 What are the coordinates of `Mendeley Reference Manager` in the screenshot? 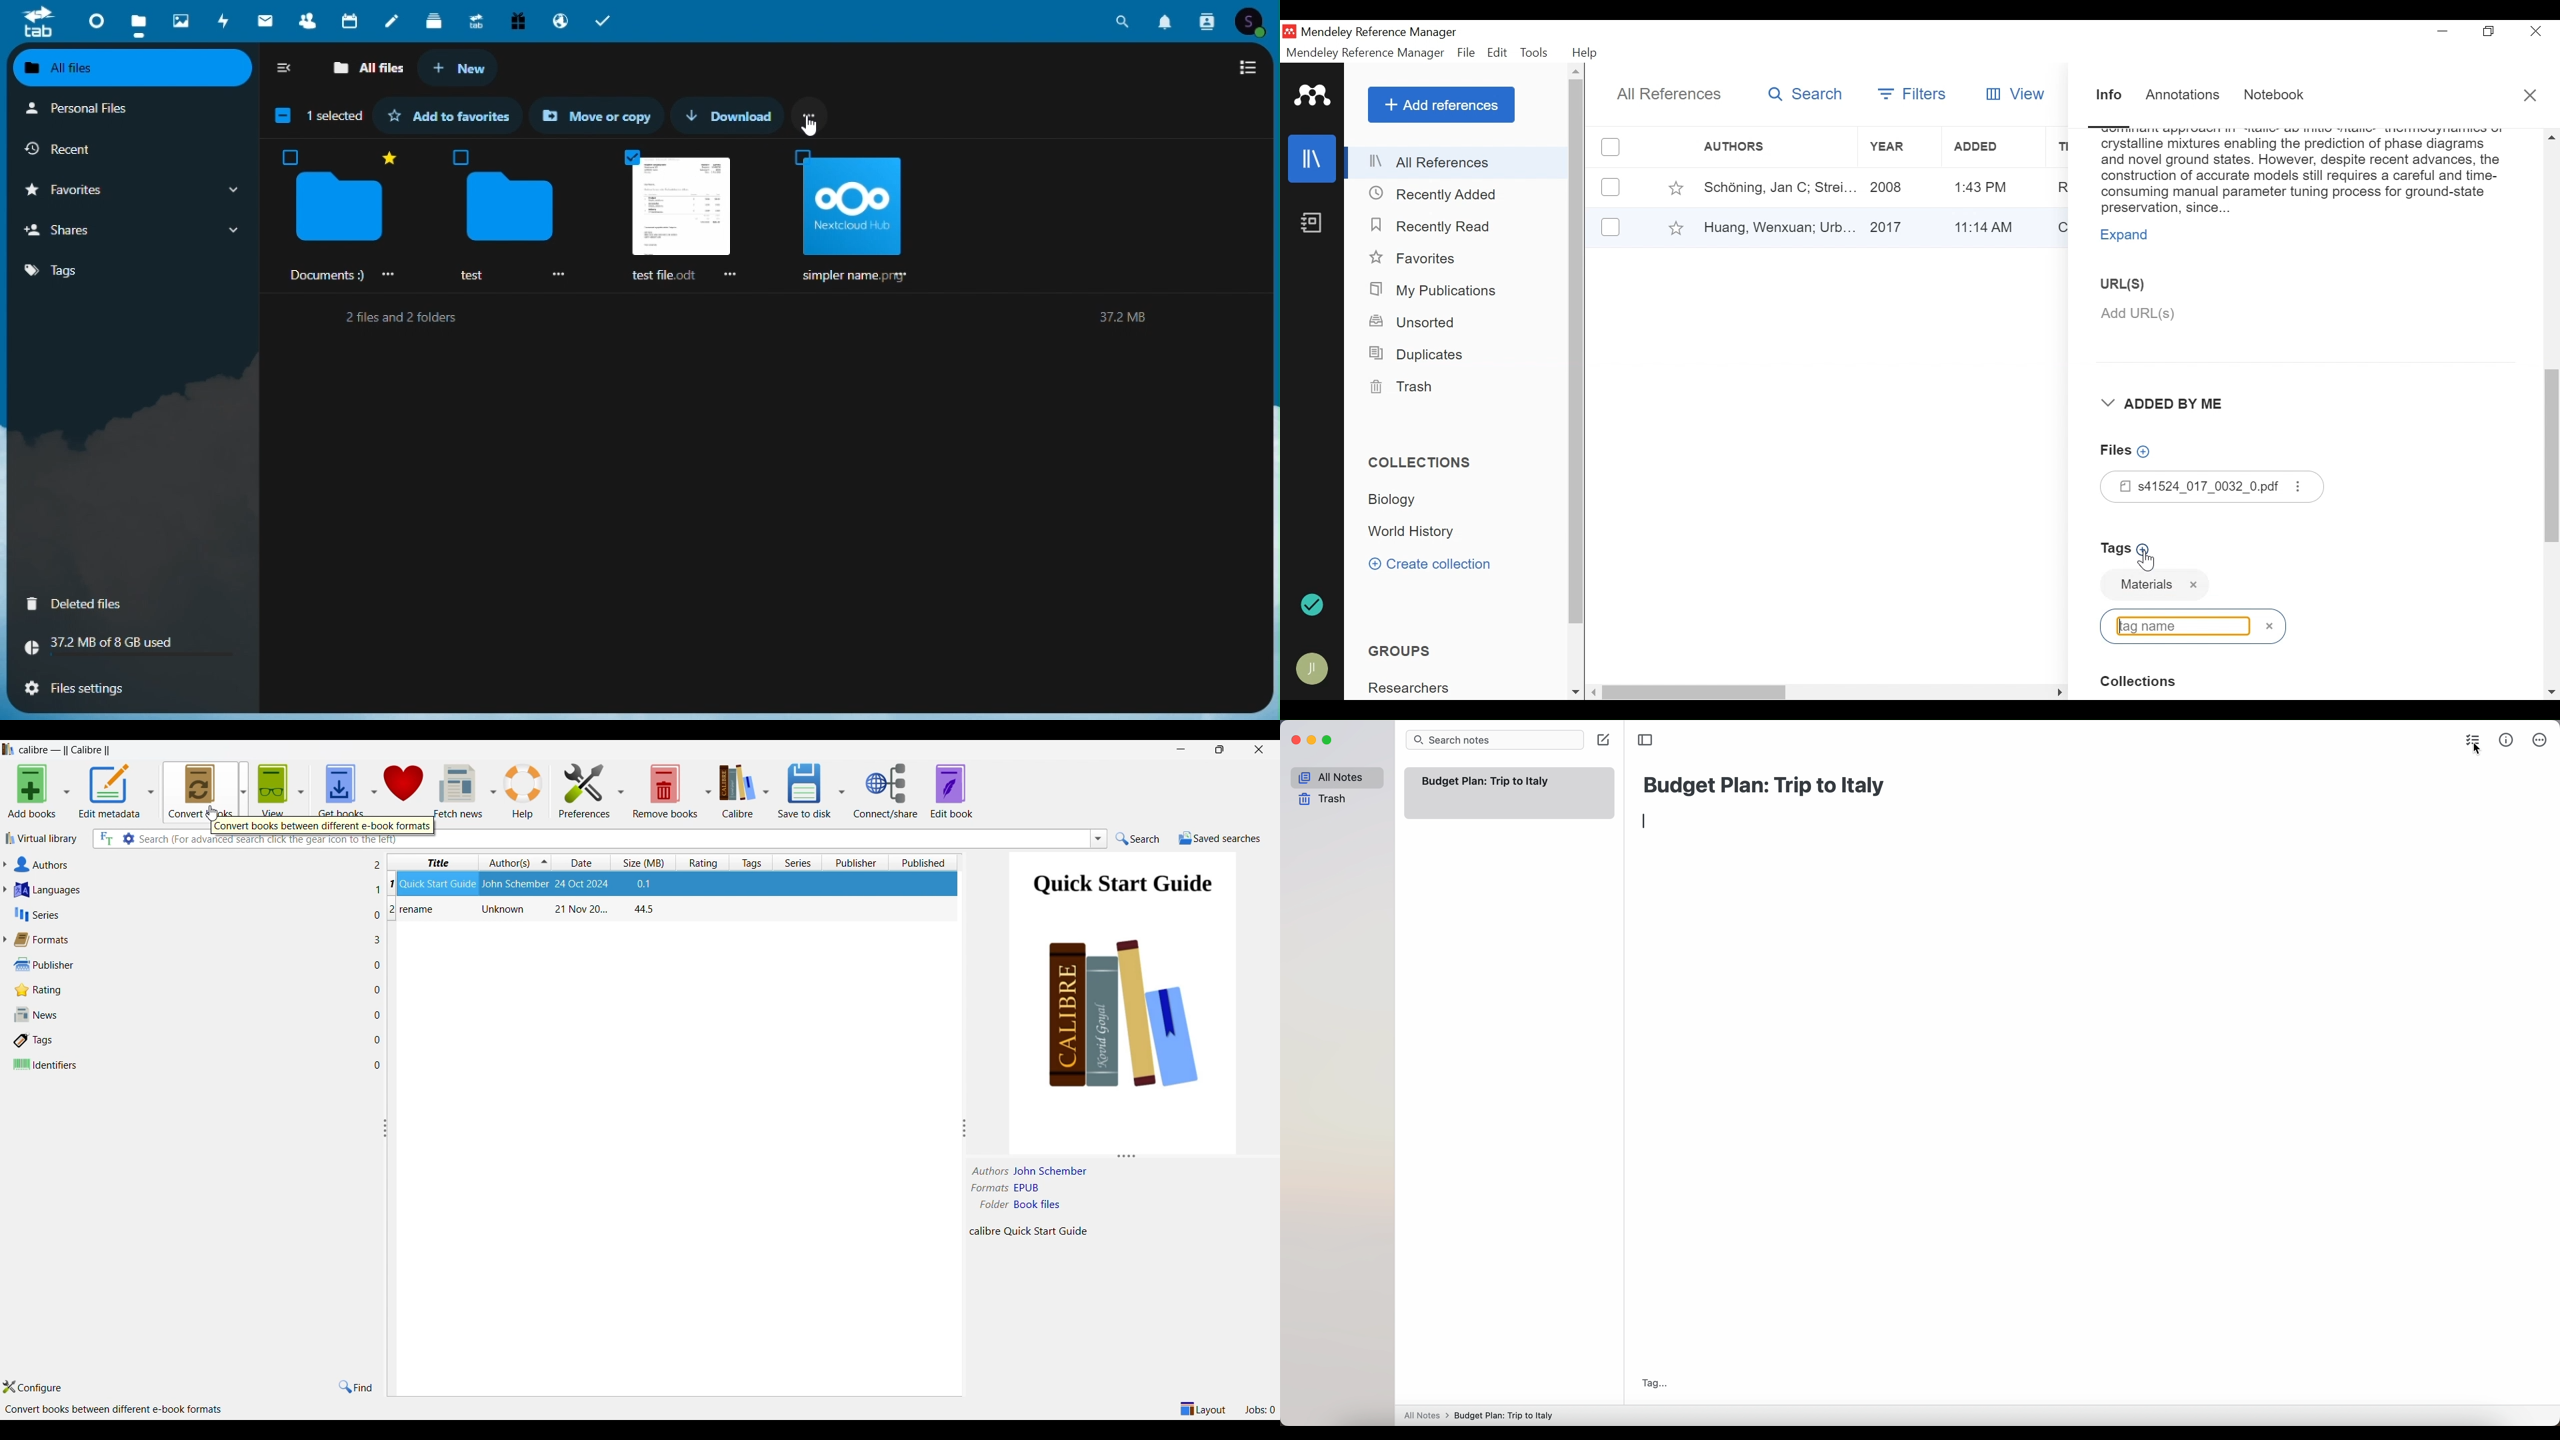 It's located at (1382, 32).